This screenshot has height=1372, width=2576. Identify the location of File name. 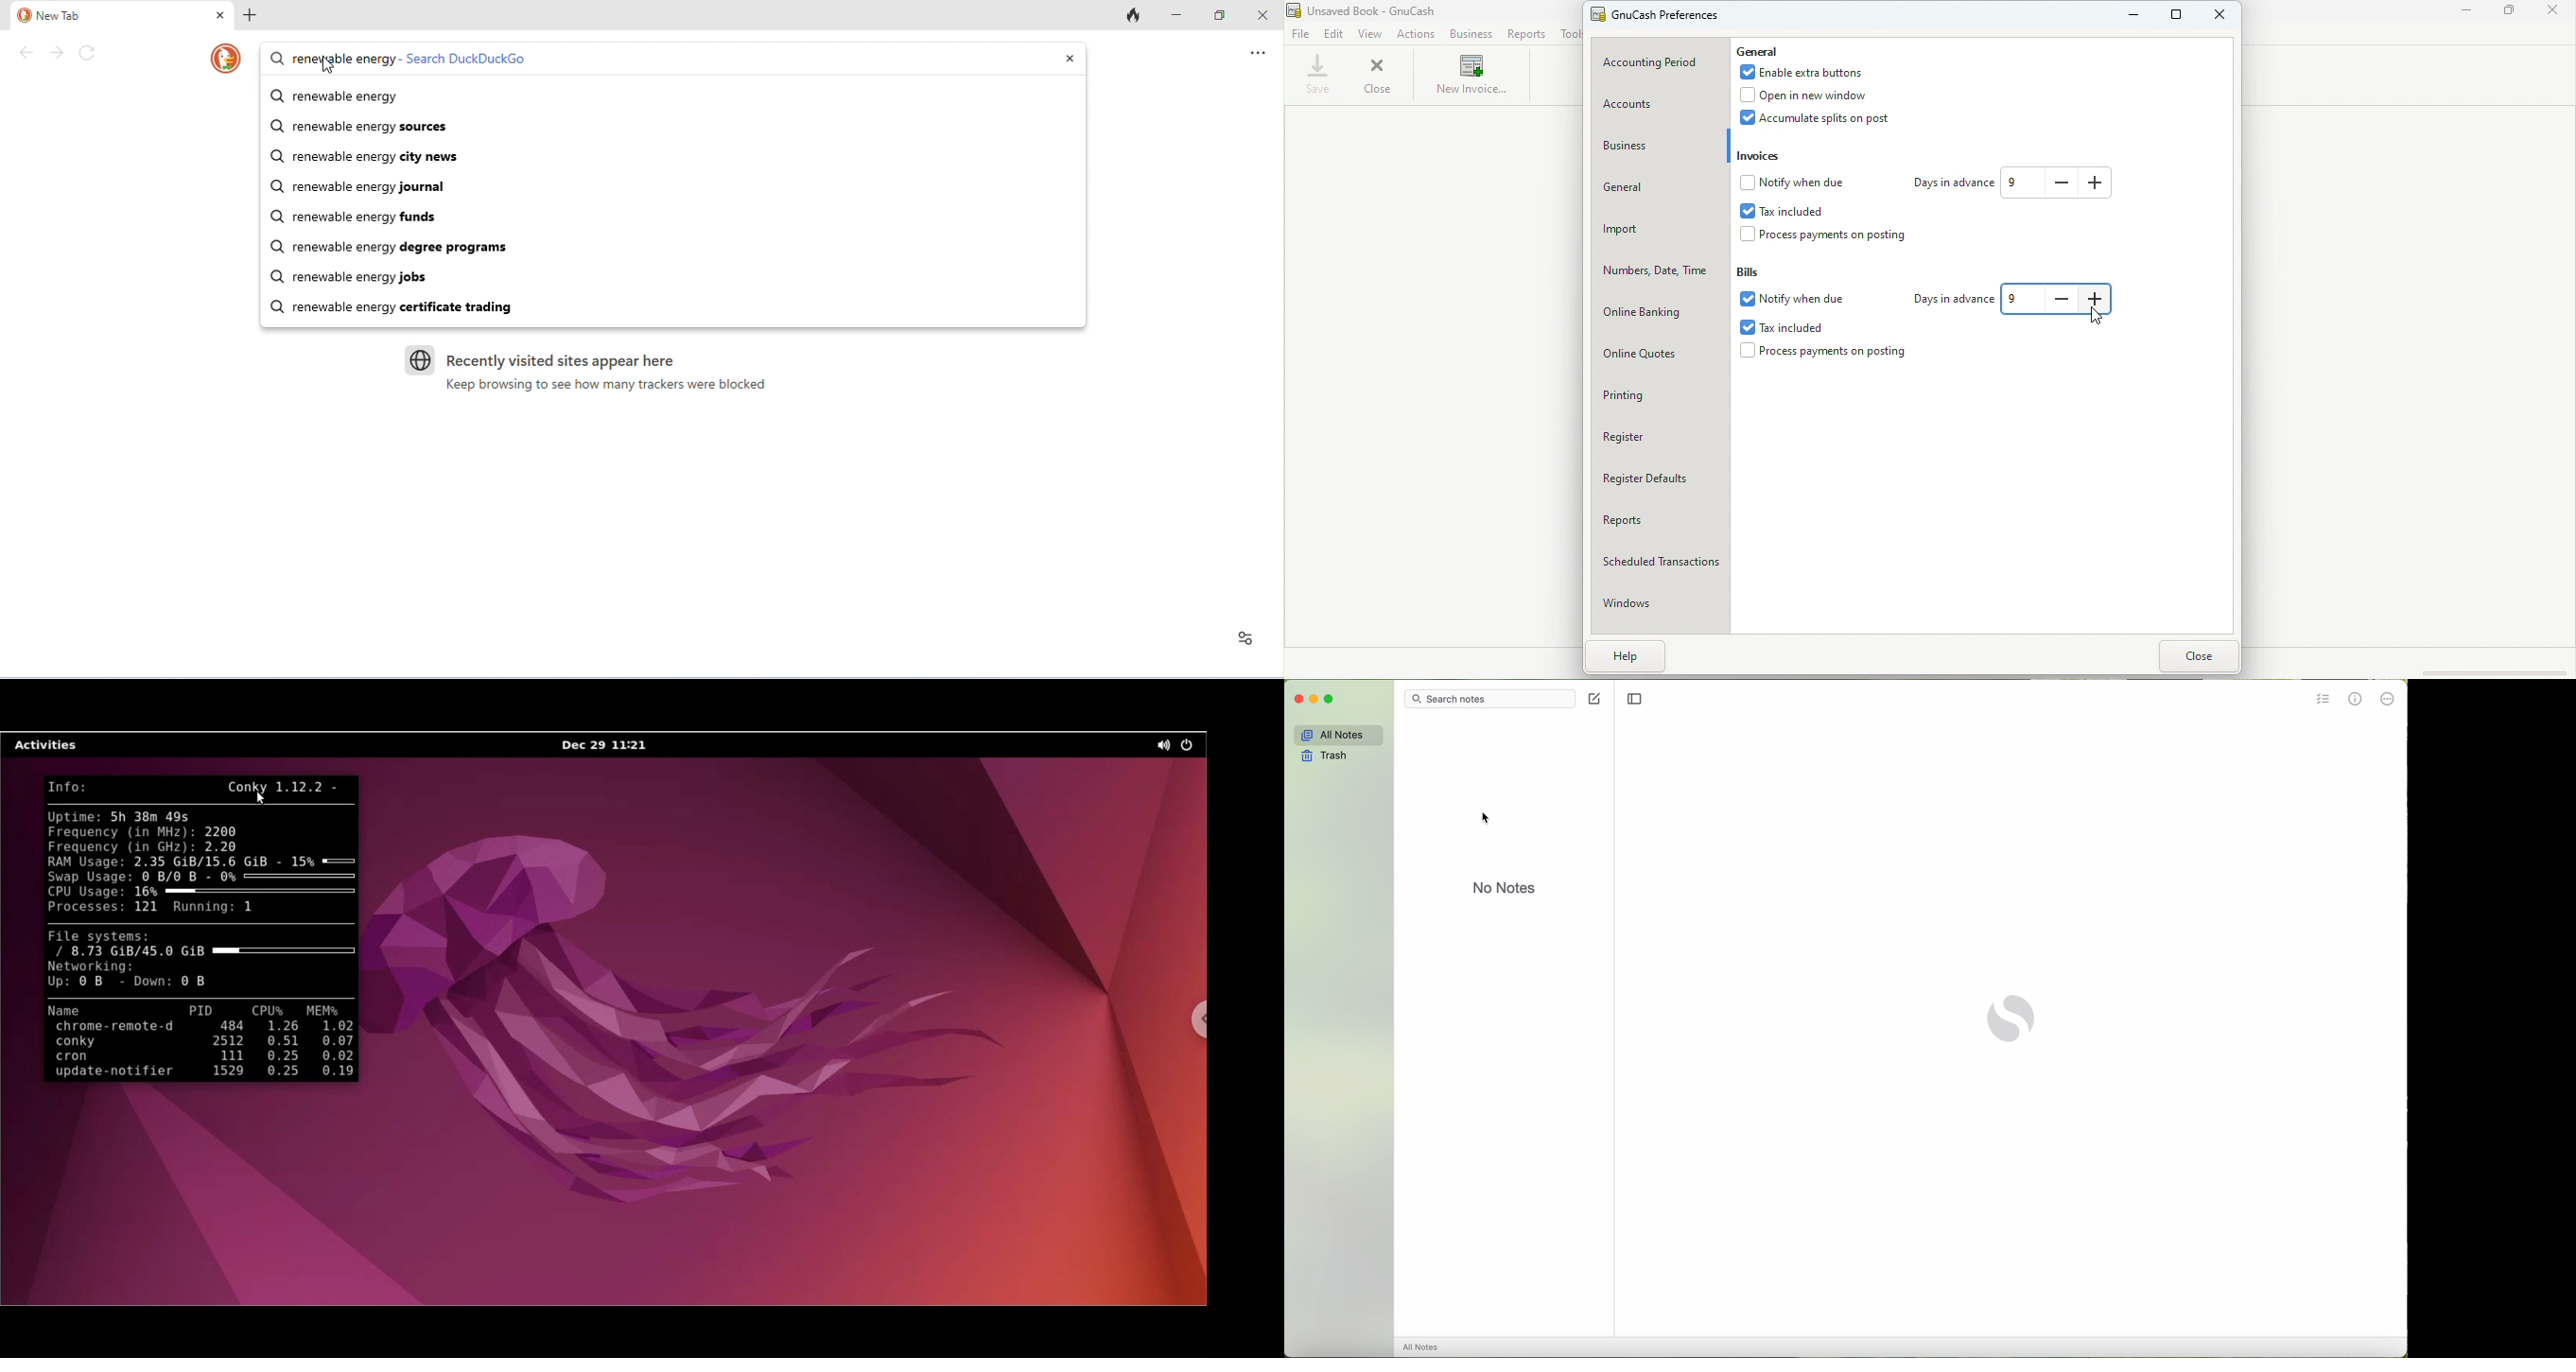
(1384, 10).